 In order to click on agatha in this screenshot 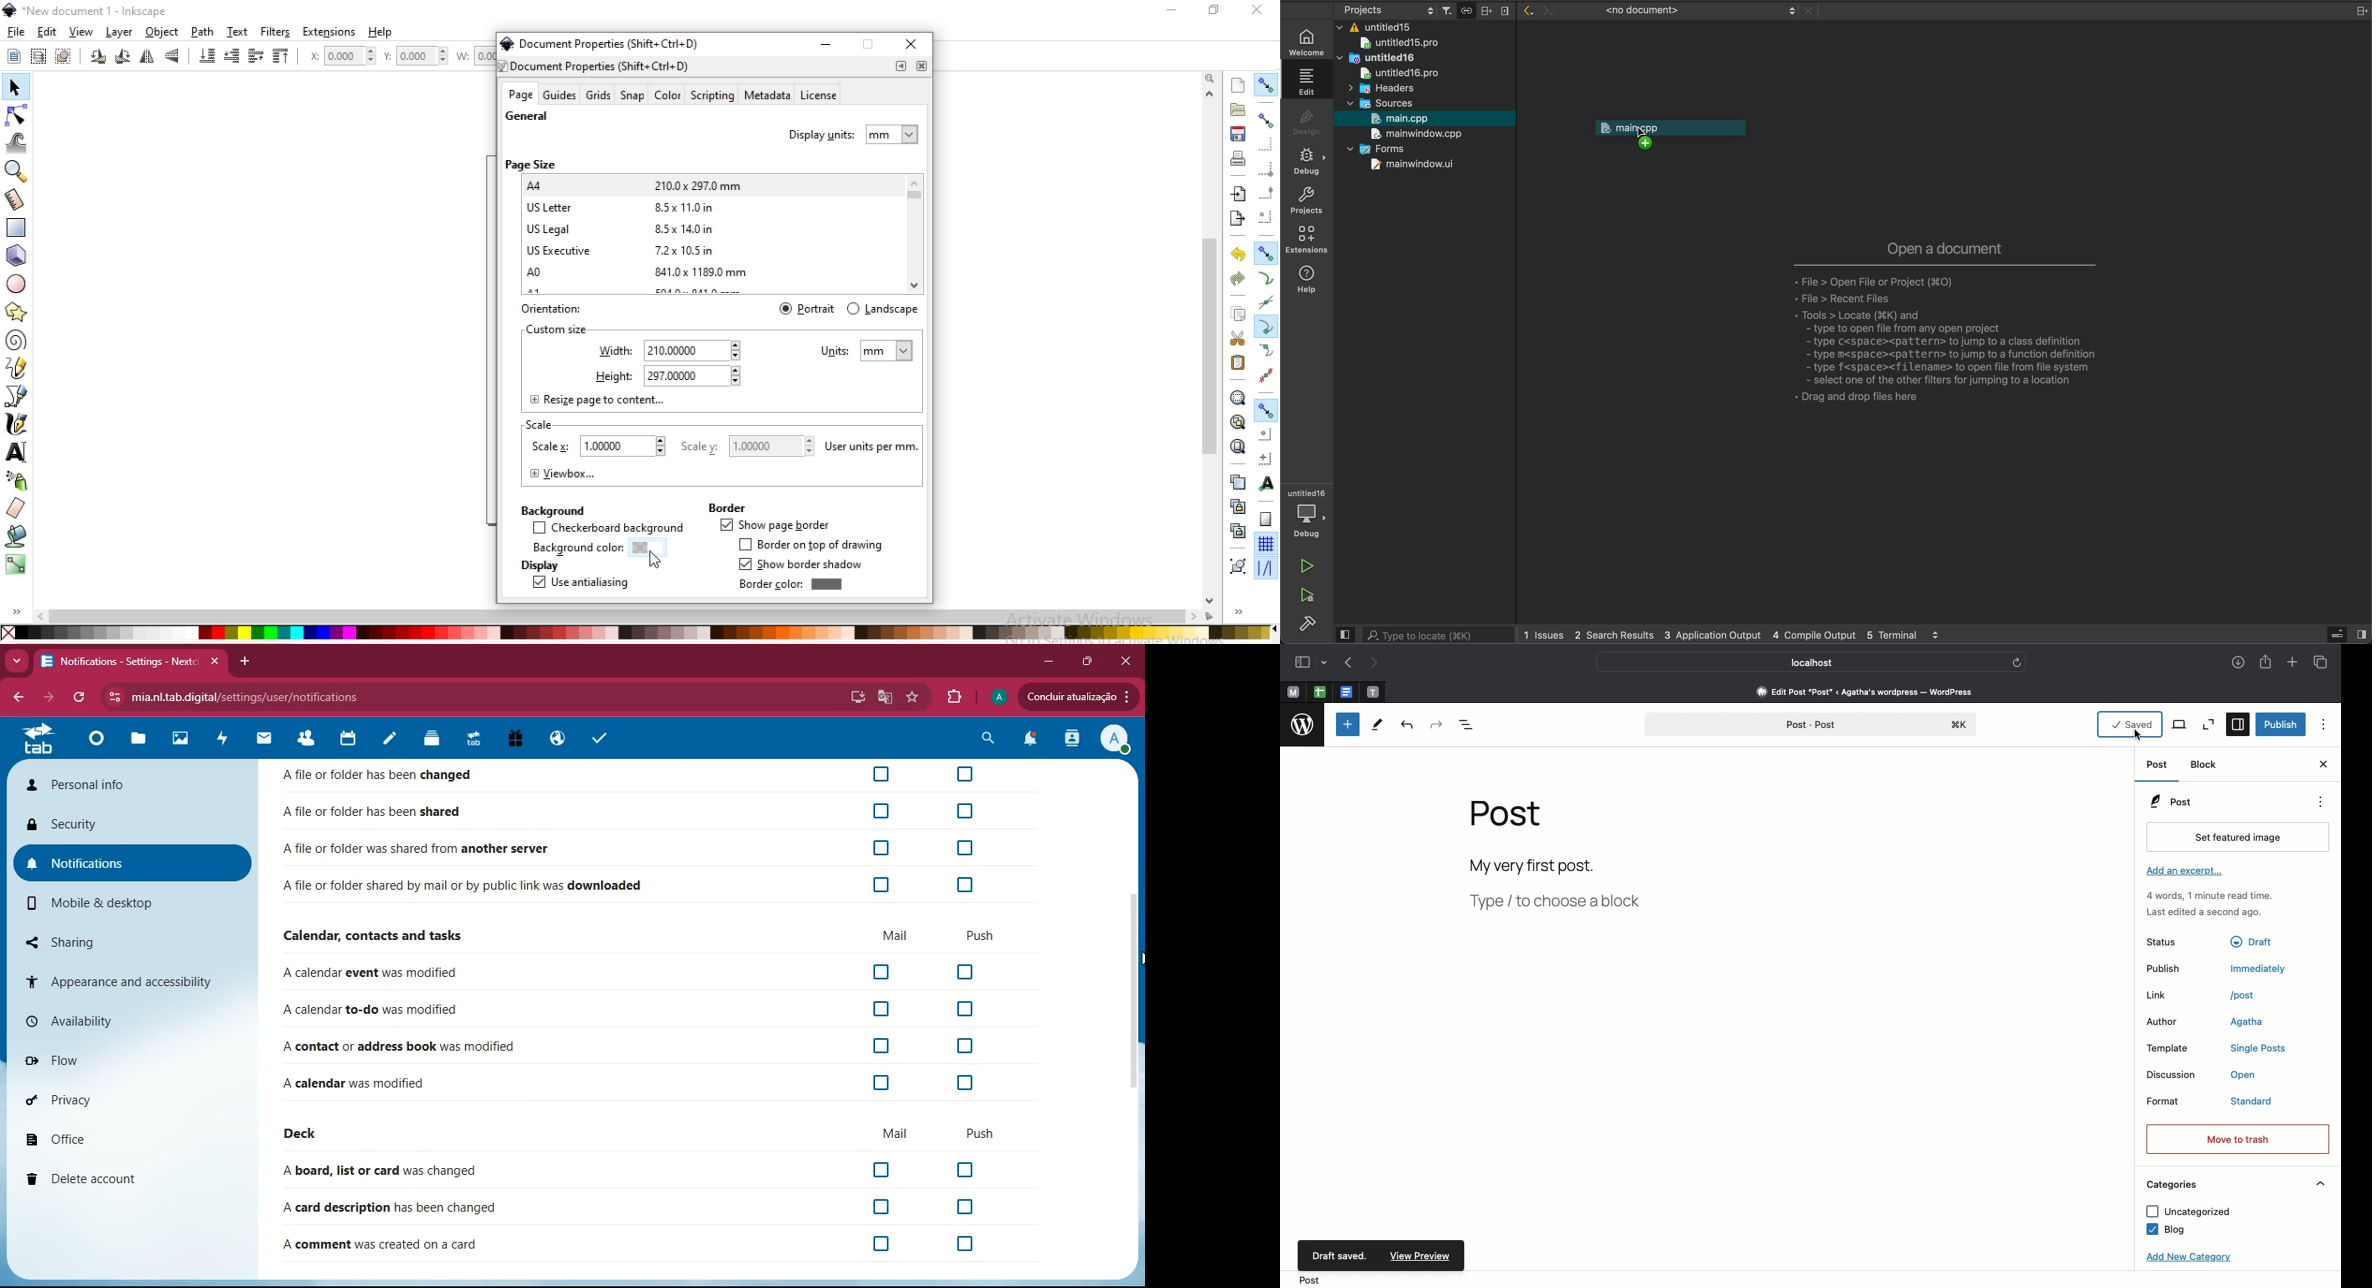, I will do `click(2247, 1023)`.